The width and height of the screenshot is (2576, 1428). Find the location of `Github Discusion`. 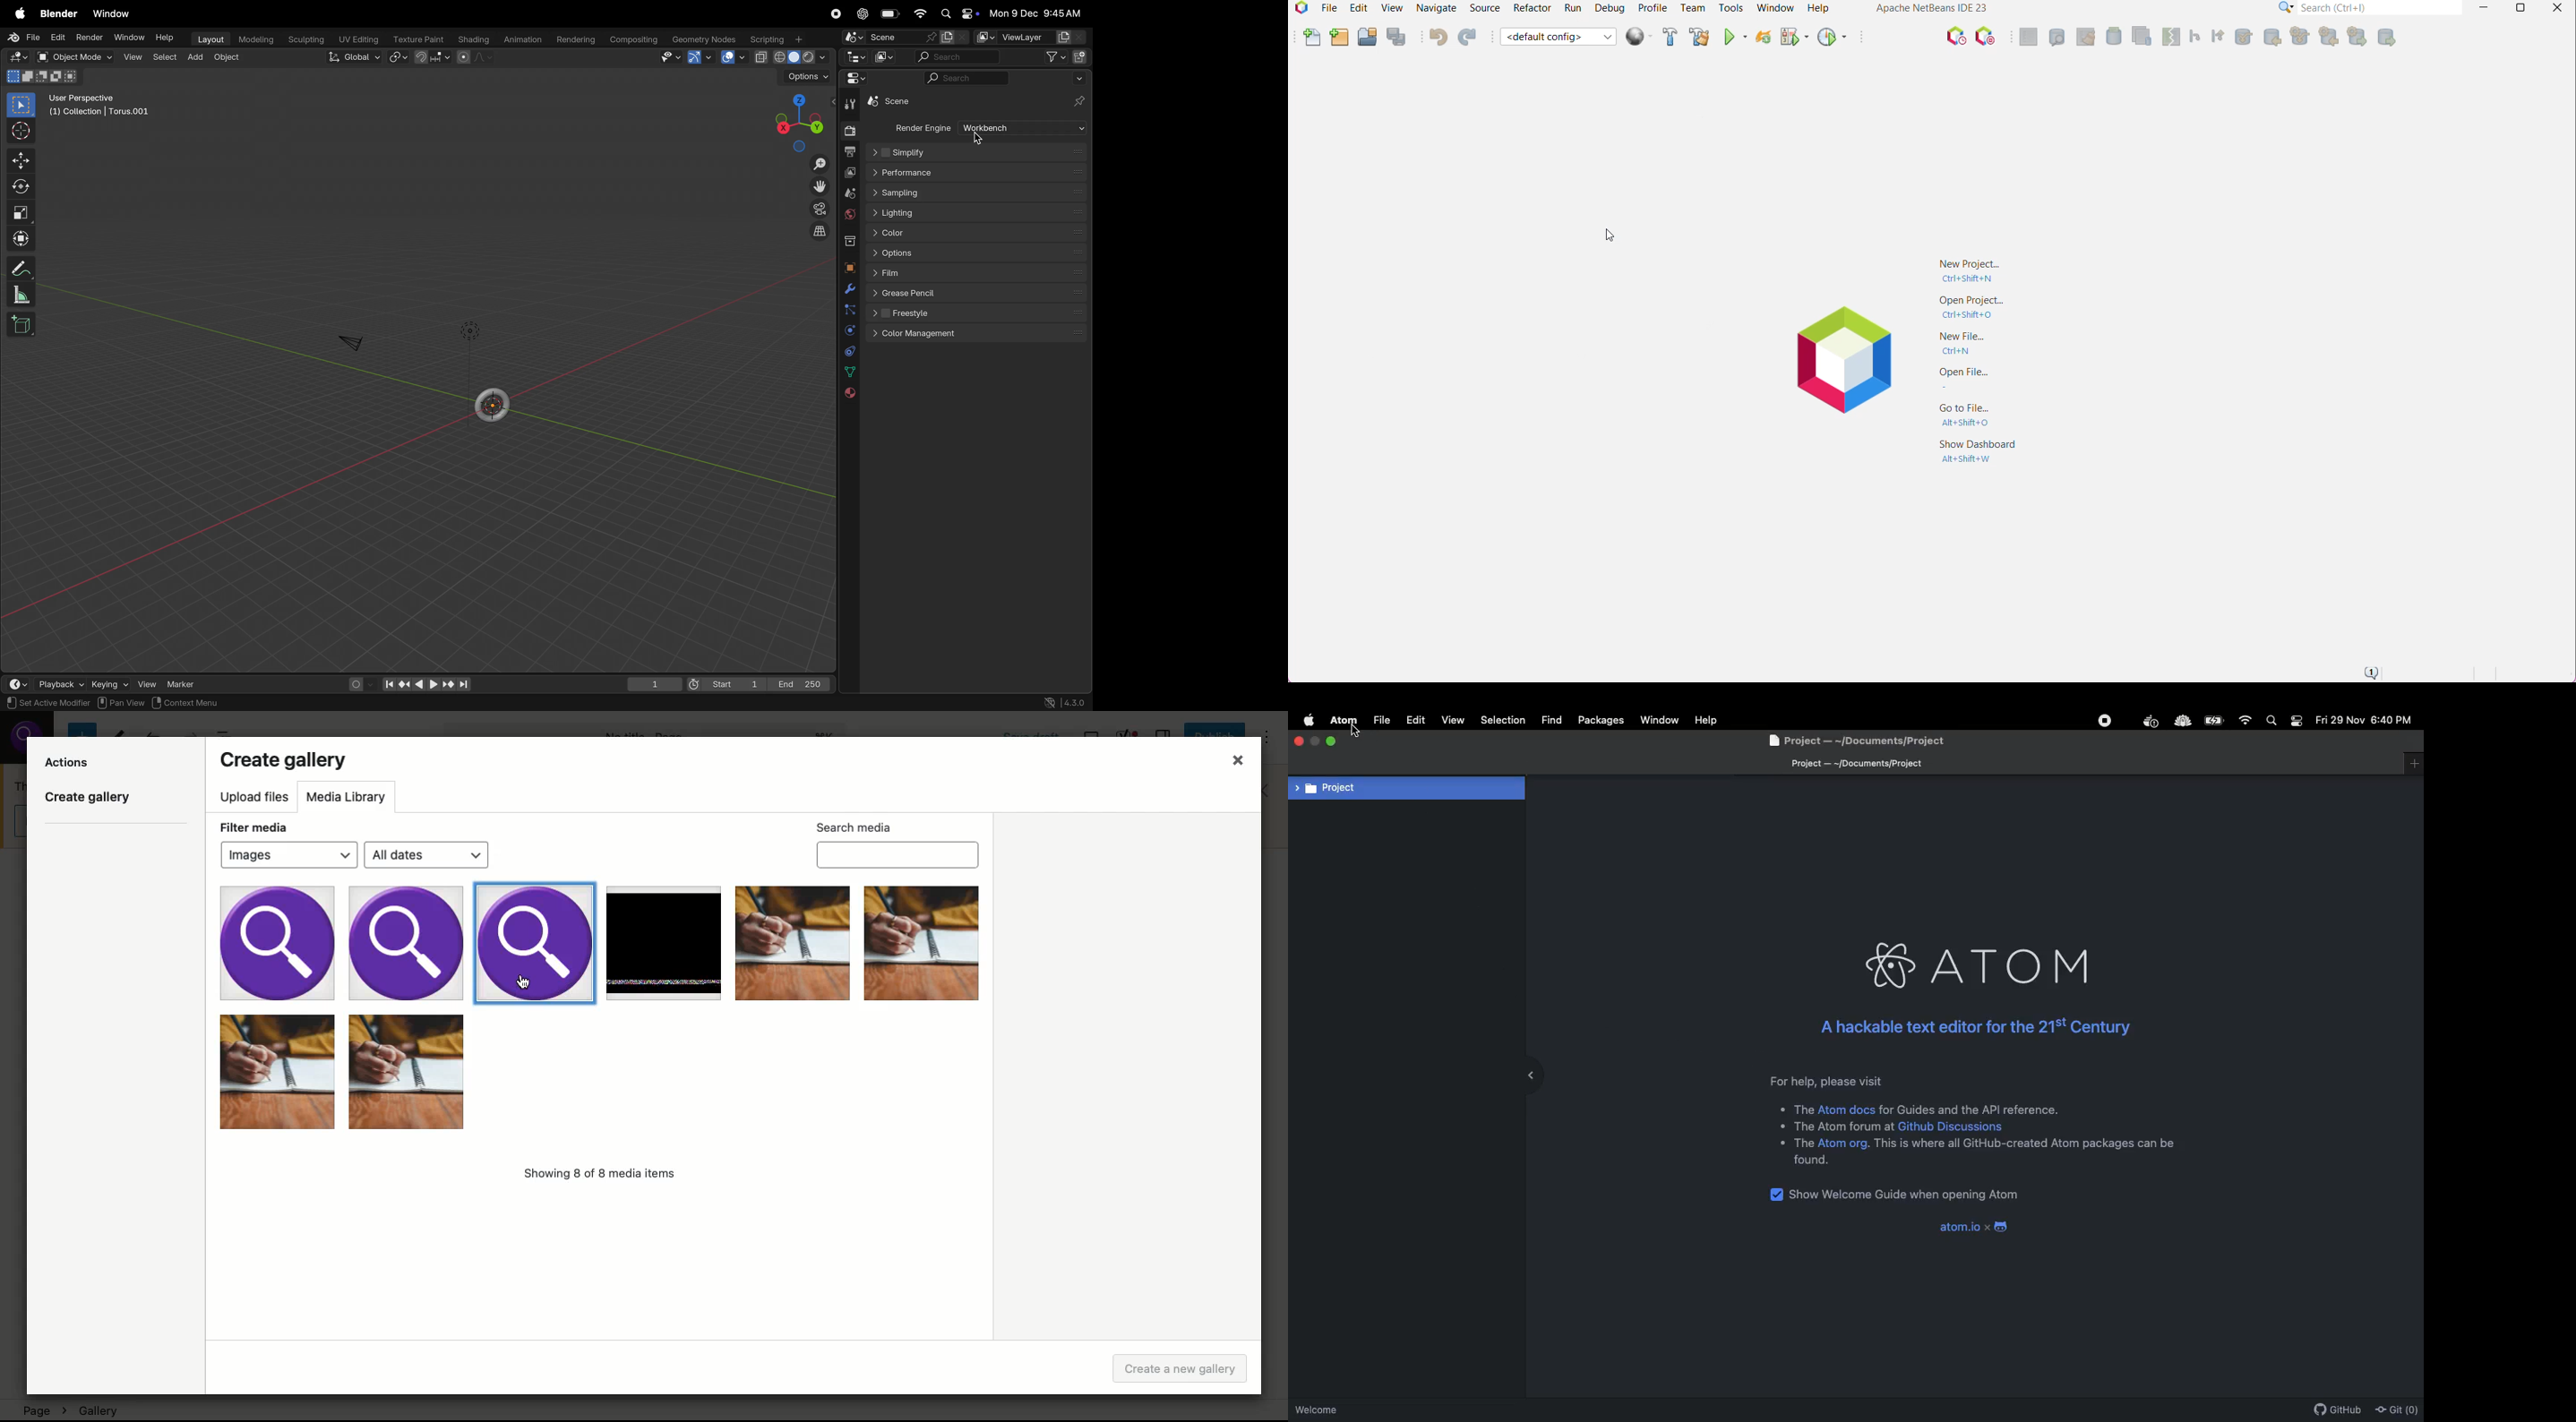

Github Discusion is located at coordinates (1951, 1126).